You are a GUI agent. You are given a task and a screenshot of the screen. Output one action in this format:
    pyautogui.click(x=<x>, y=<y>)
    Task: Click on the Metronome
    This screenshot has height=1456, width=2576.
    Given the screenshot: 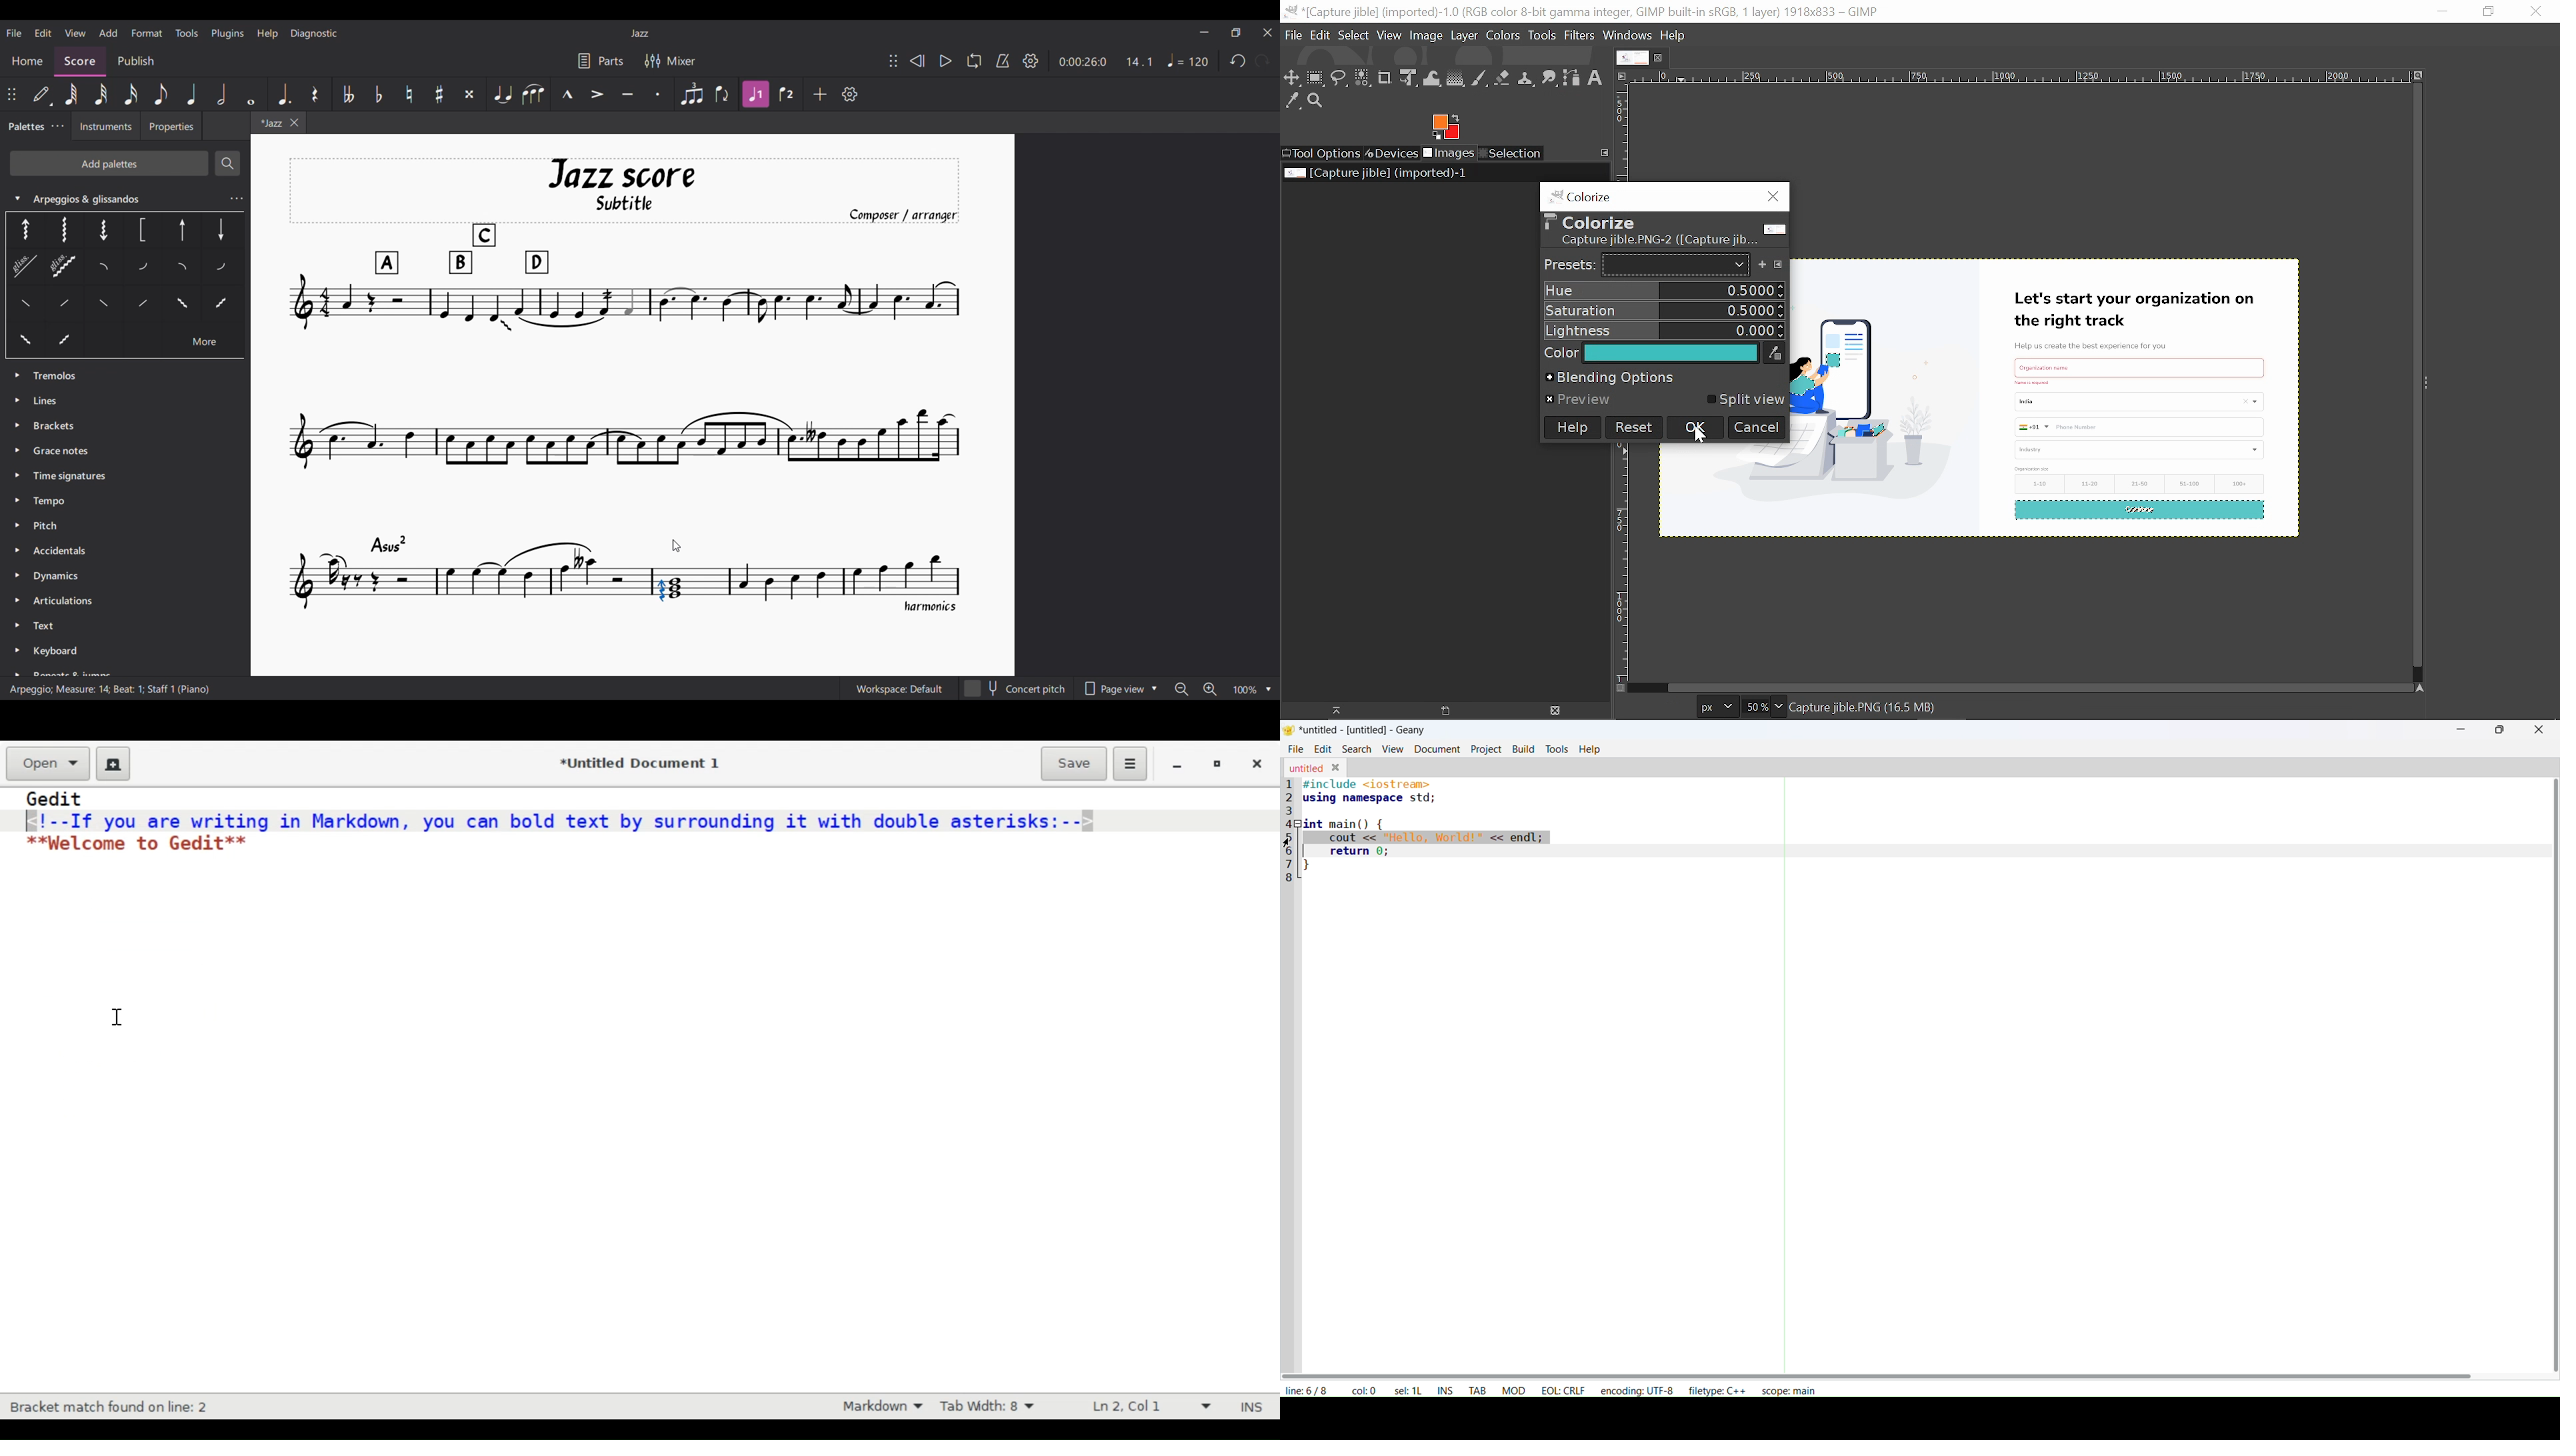 What is the action you would take?
    pyautogui.click(x=1003, y=61)
    